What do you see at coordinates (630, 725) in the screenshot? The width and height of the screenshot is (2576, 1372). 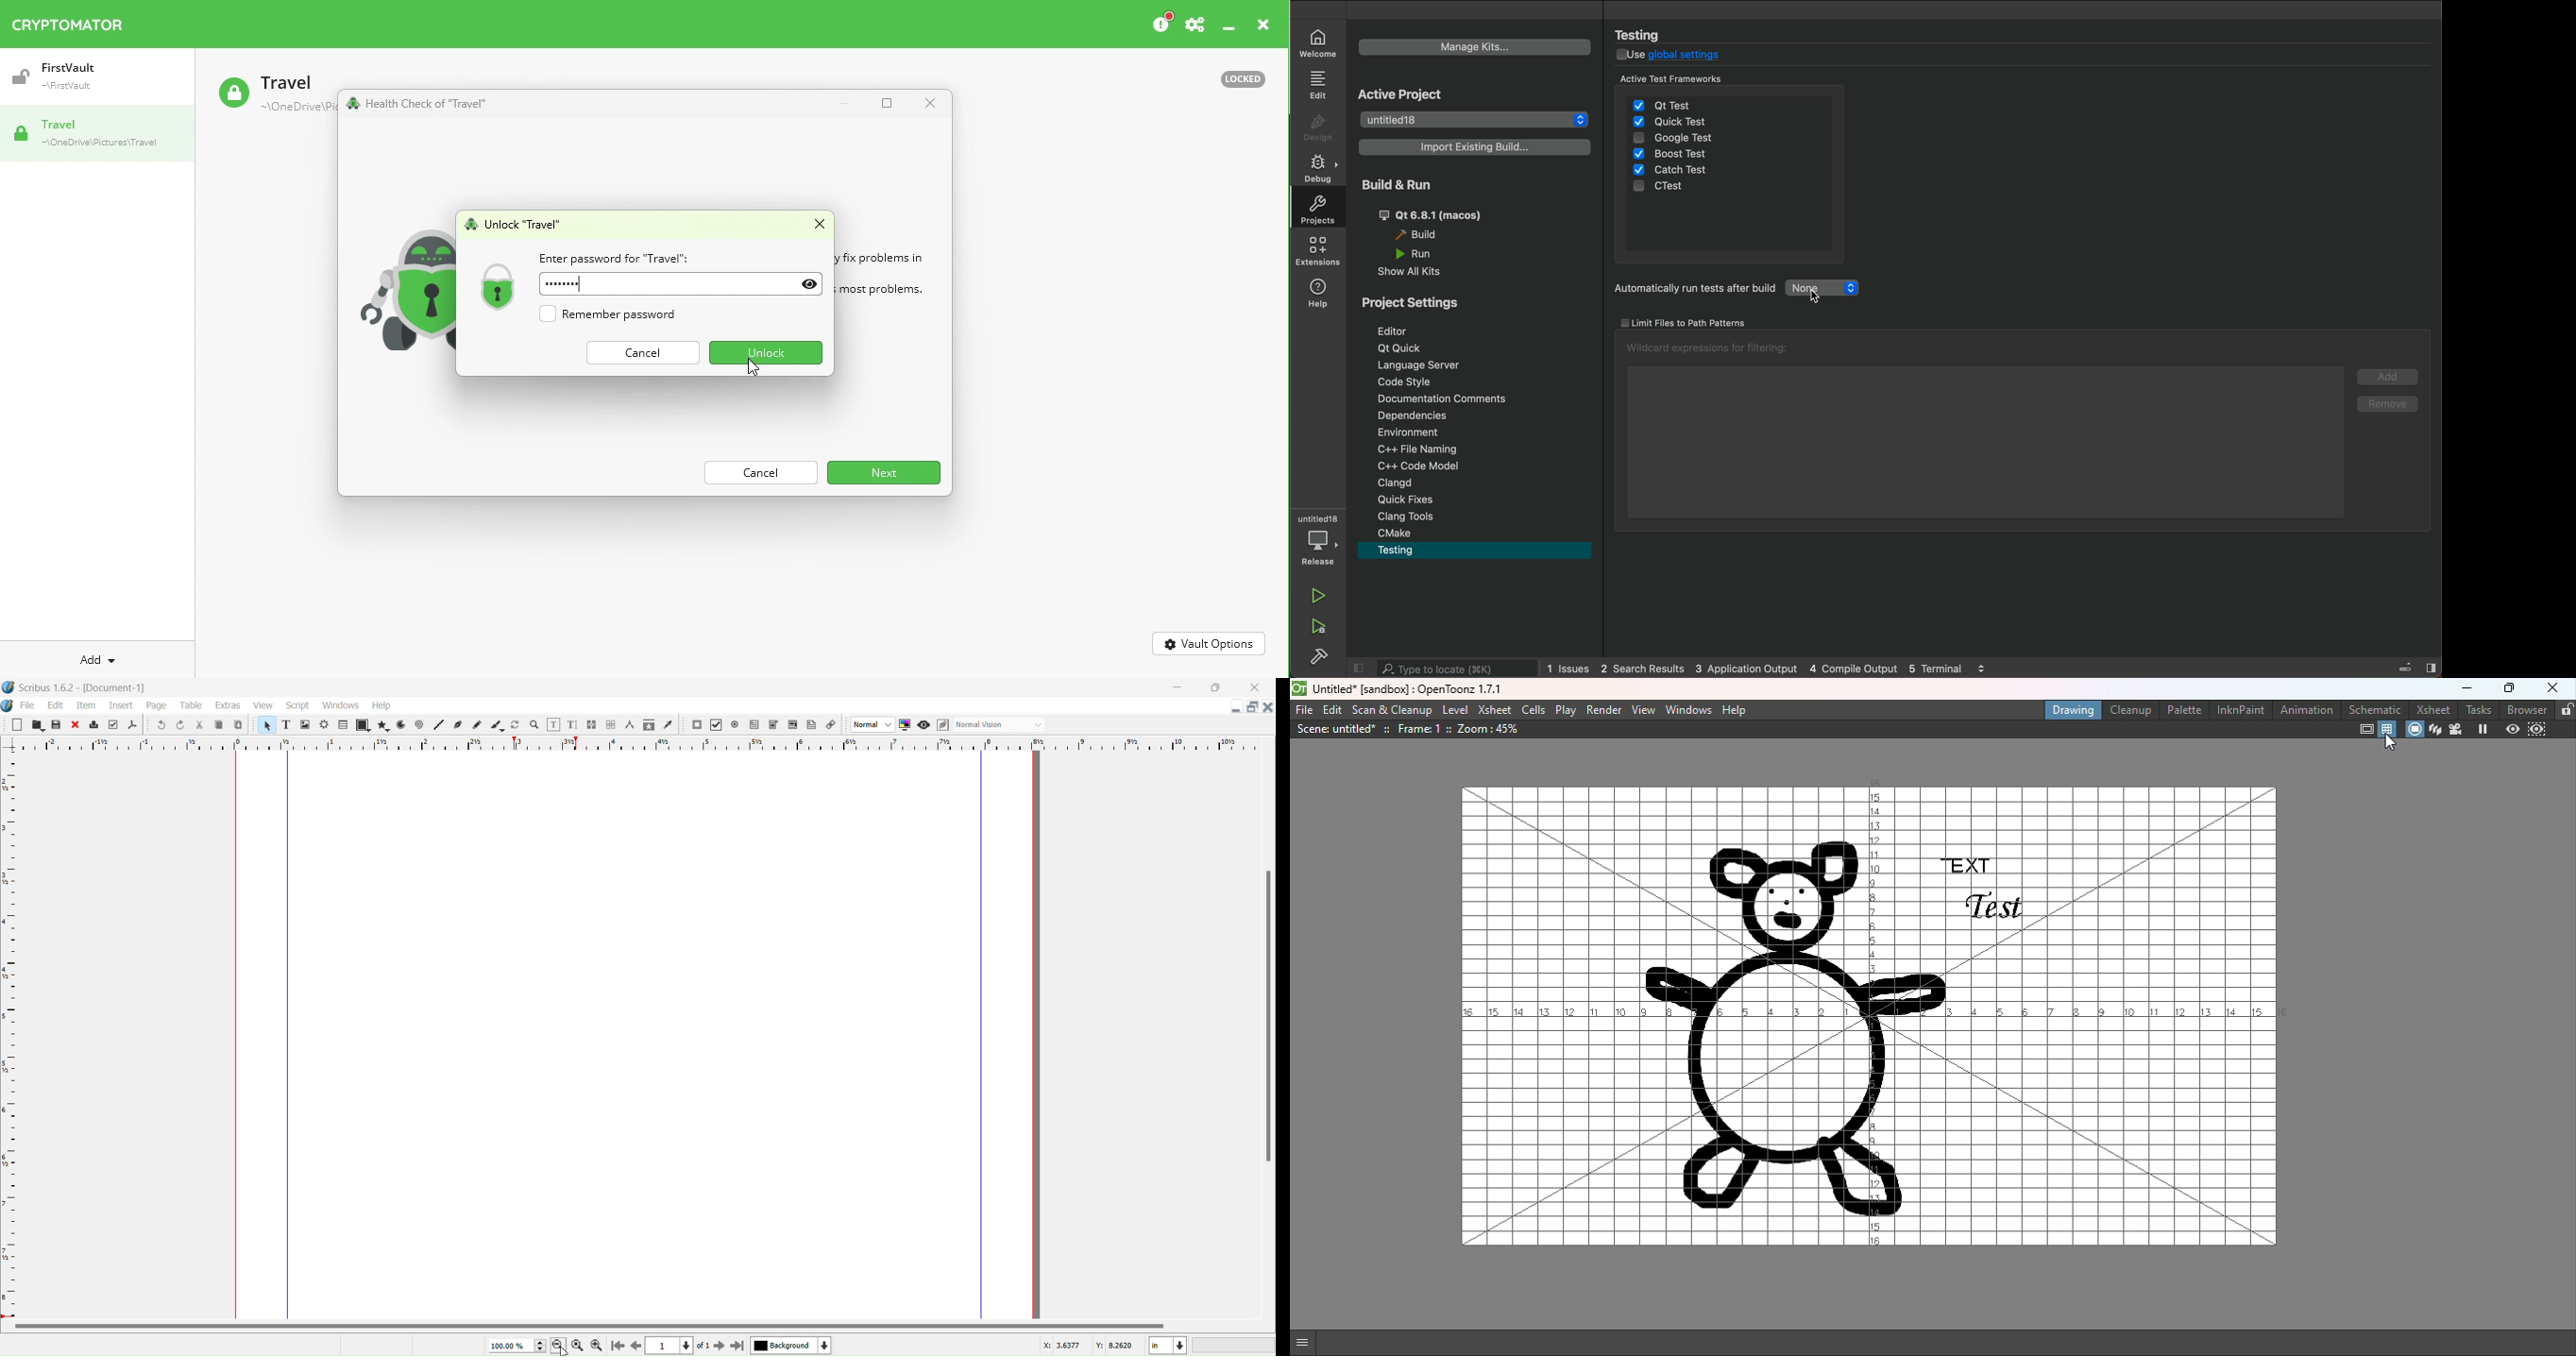 I see `Measurements` at bounding box center [630, 725].